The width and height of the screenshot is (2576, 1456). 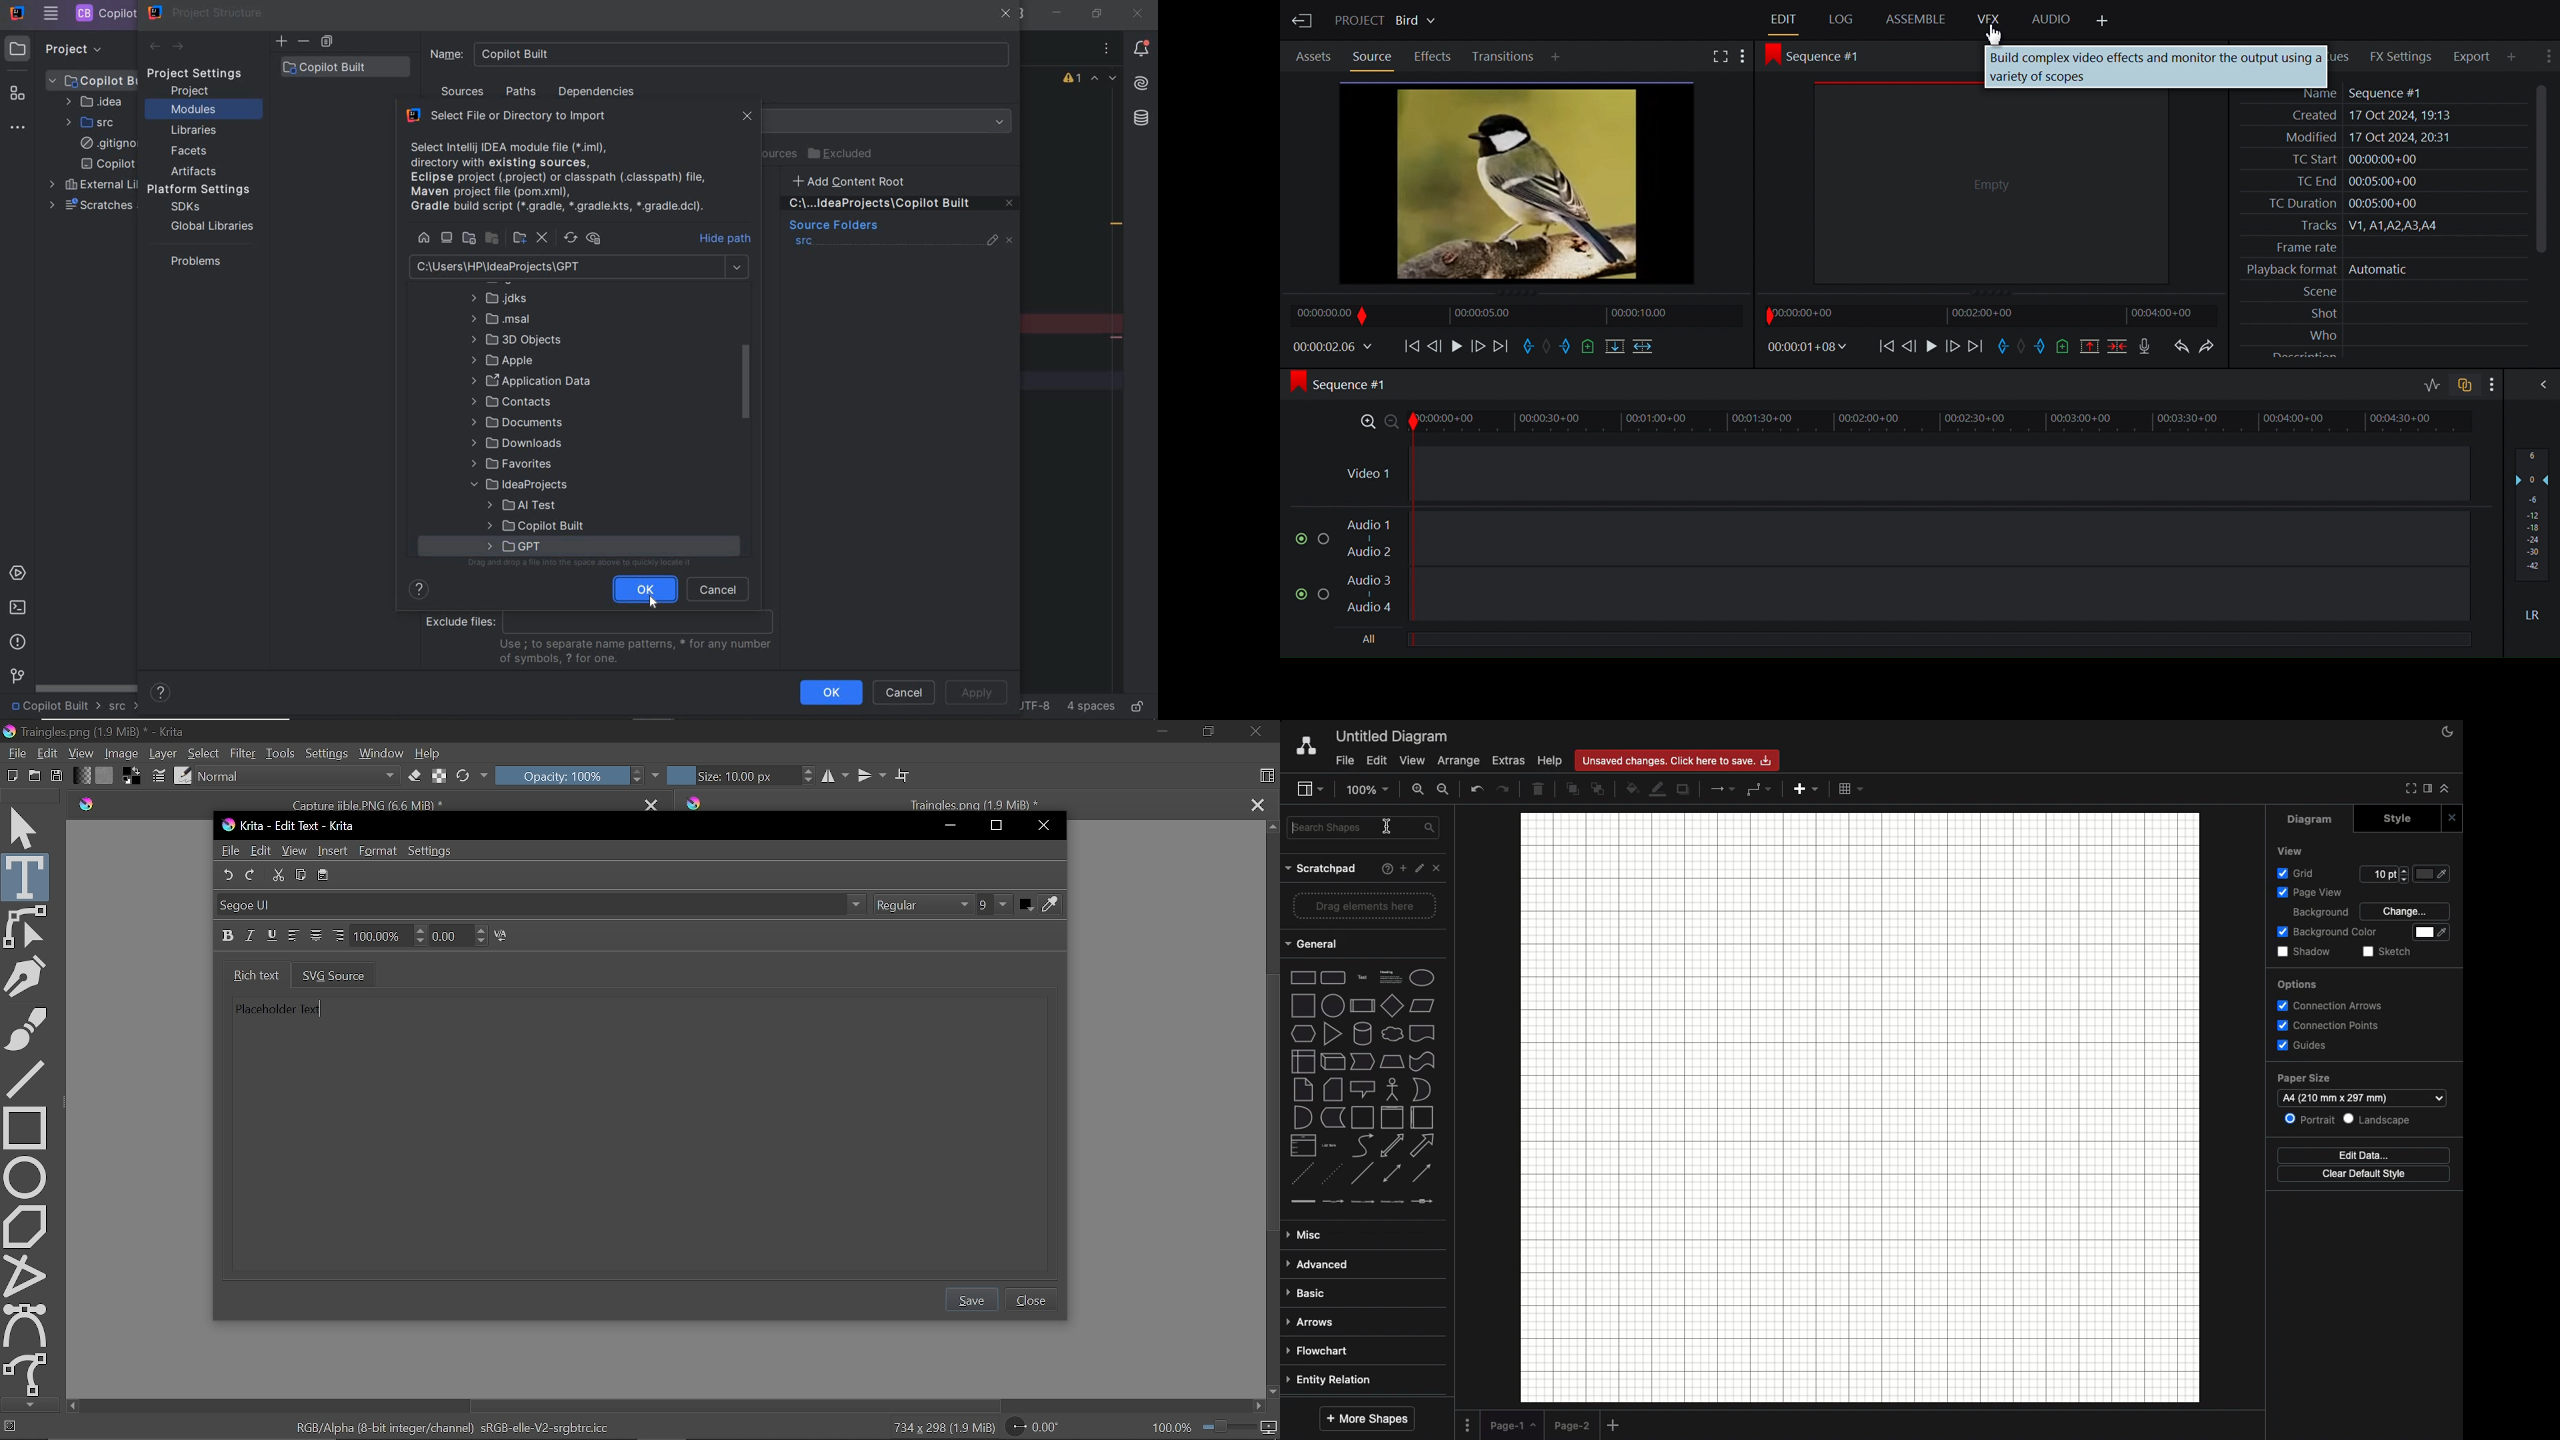 I want to click on folder, so click(x=501, y=360).